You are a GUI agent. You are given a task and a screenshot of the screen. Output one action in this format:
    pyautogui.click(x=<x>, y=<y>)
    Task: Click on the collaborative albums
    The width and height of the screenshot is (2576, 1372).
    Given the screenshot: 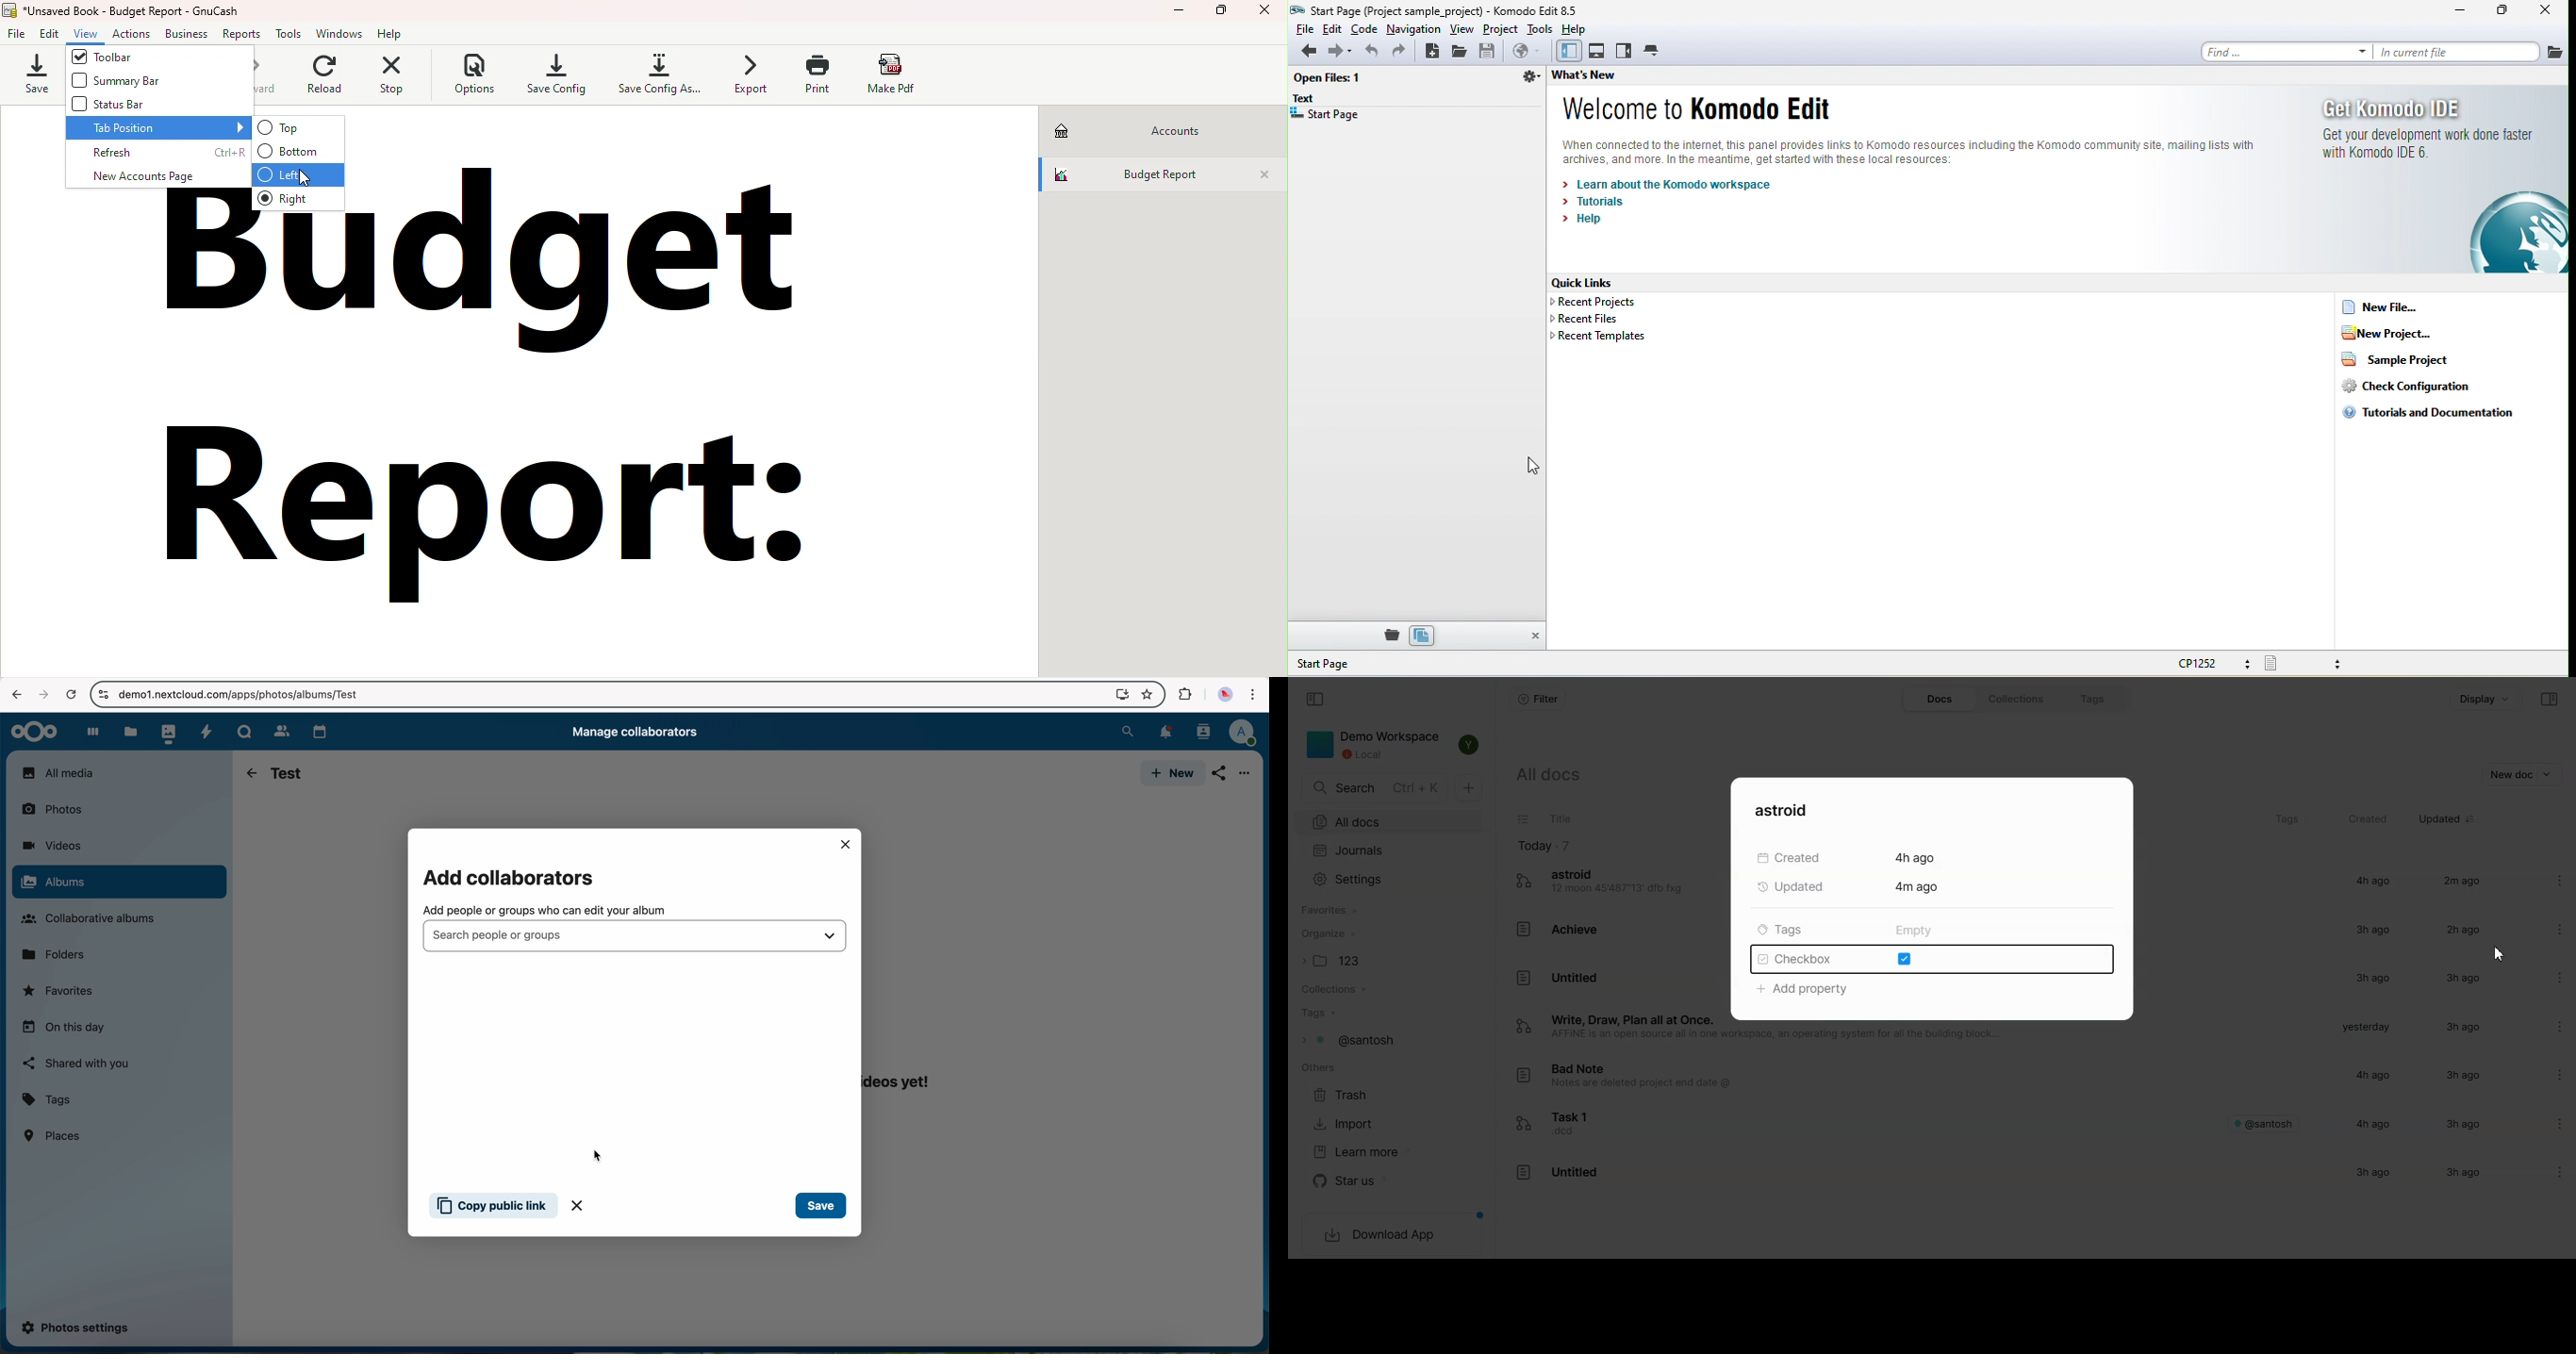 What is the action you would take?
    pyautogui.click(x=94, y=919)
    